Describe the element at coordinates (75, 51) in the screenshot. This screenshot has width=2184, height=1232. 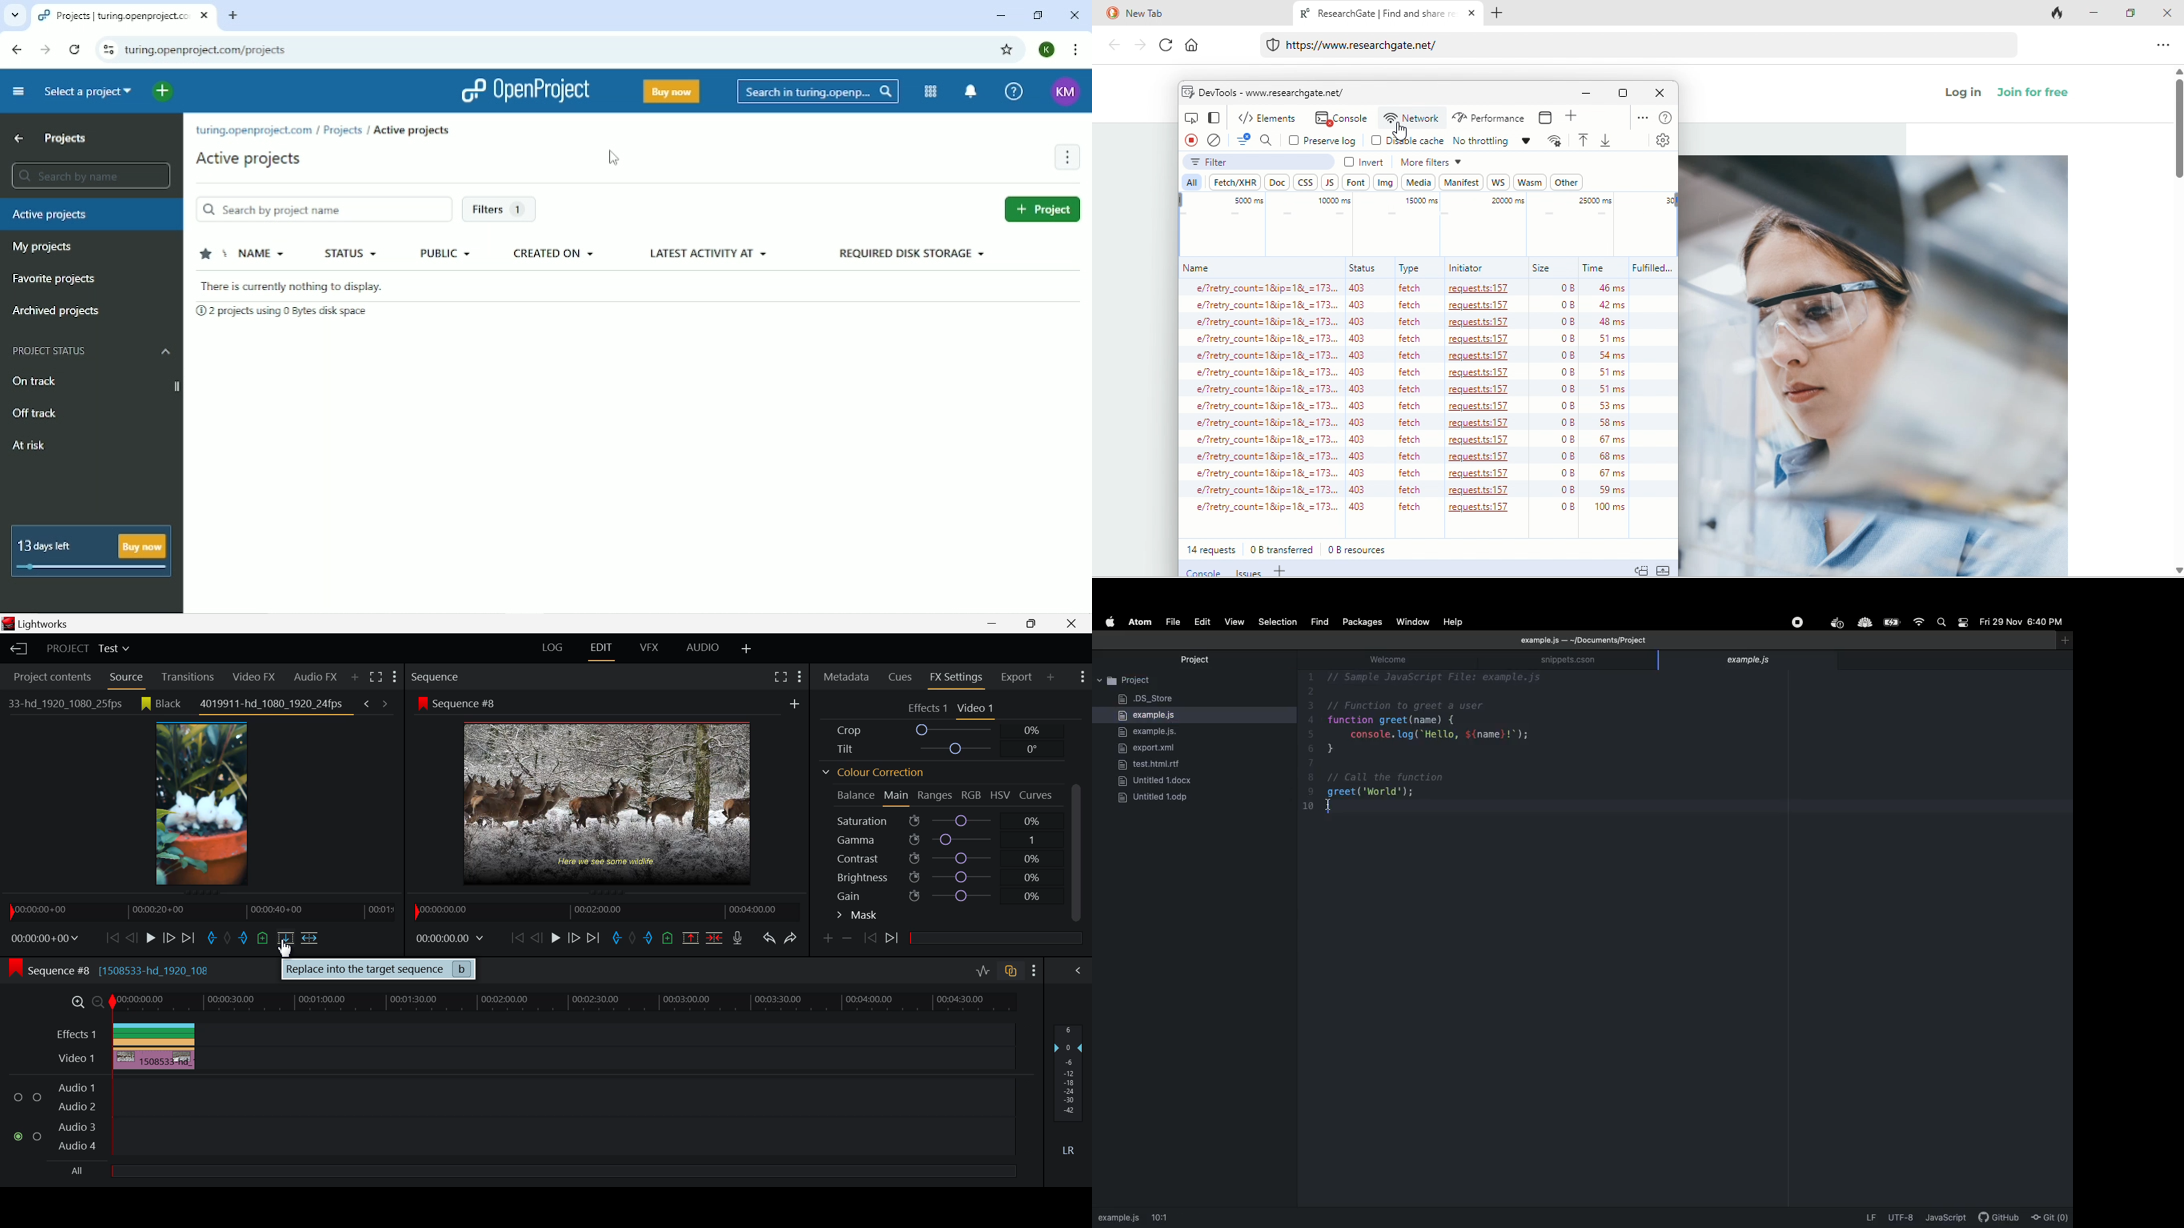
I see `Reload this page` at that location.